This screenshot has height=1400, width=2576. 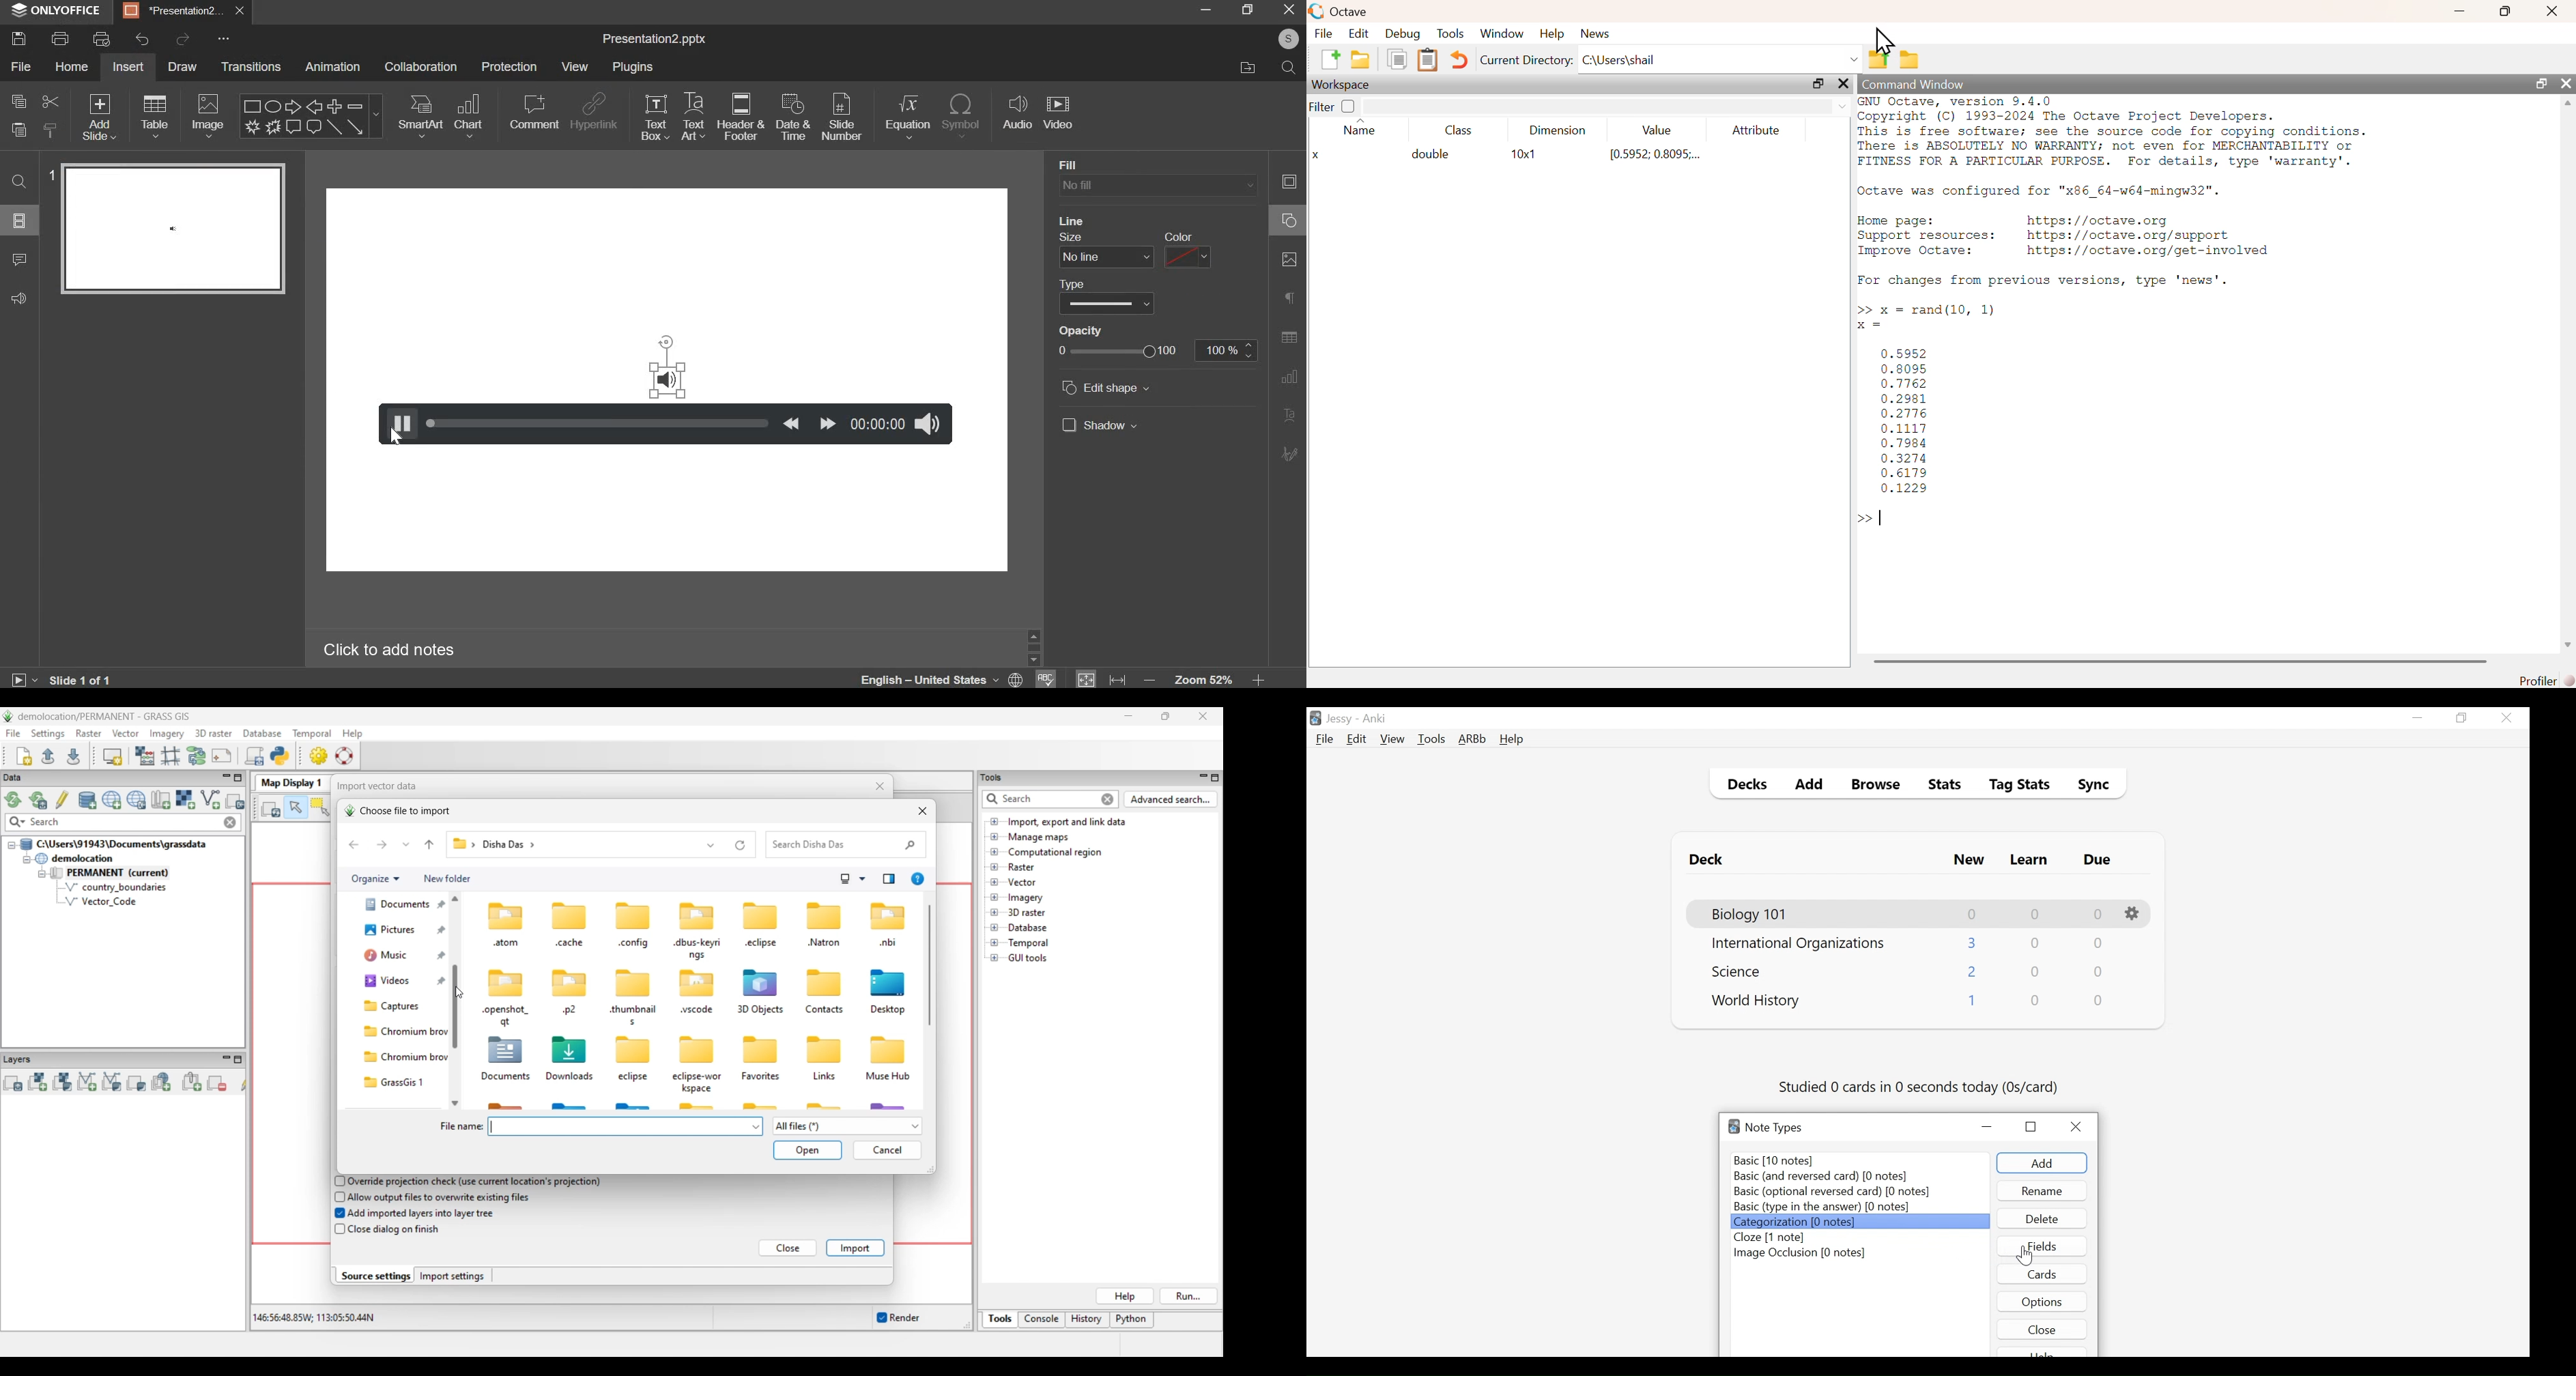 What do you see at coordinates (1117, 351) in the screenshot?
I see `slider from 0 to 100` at bounding box center [1117, 351].